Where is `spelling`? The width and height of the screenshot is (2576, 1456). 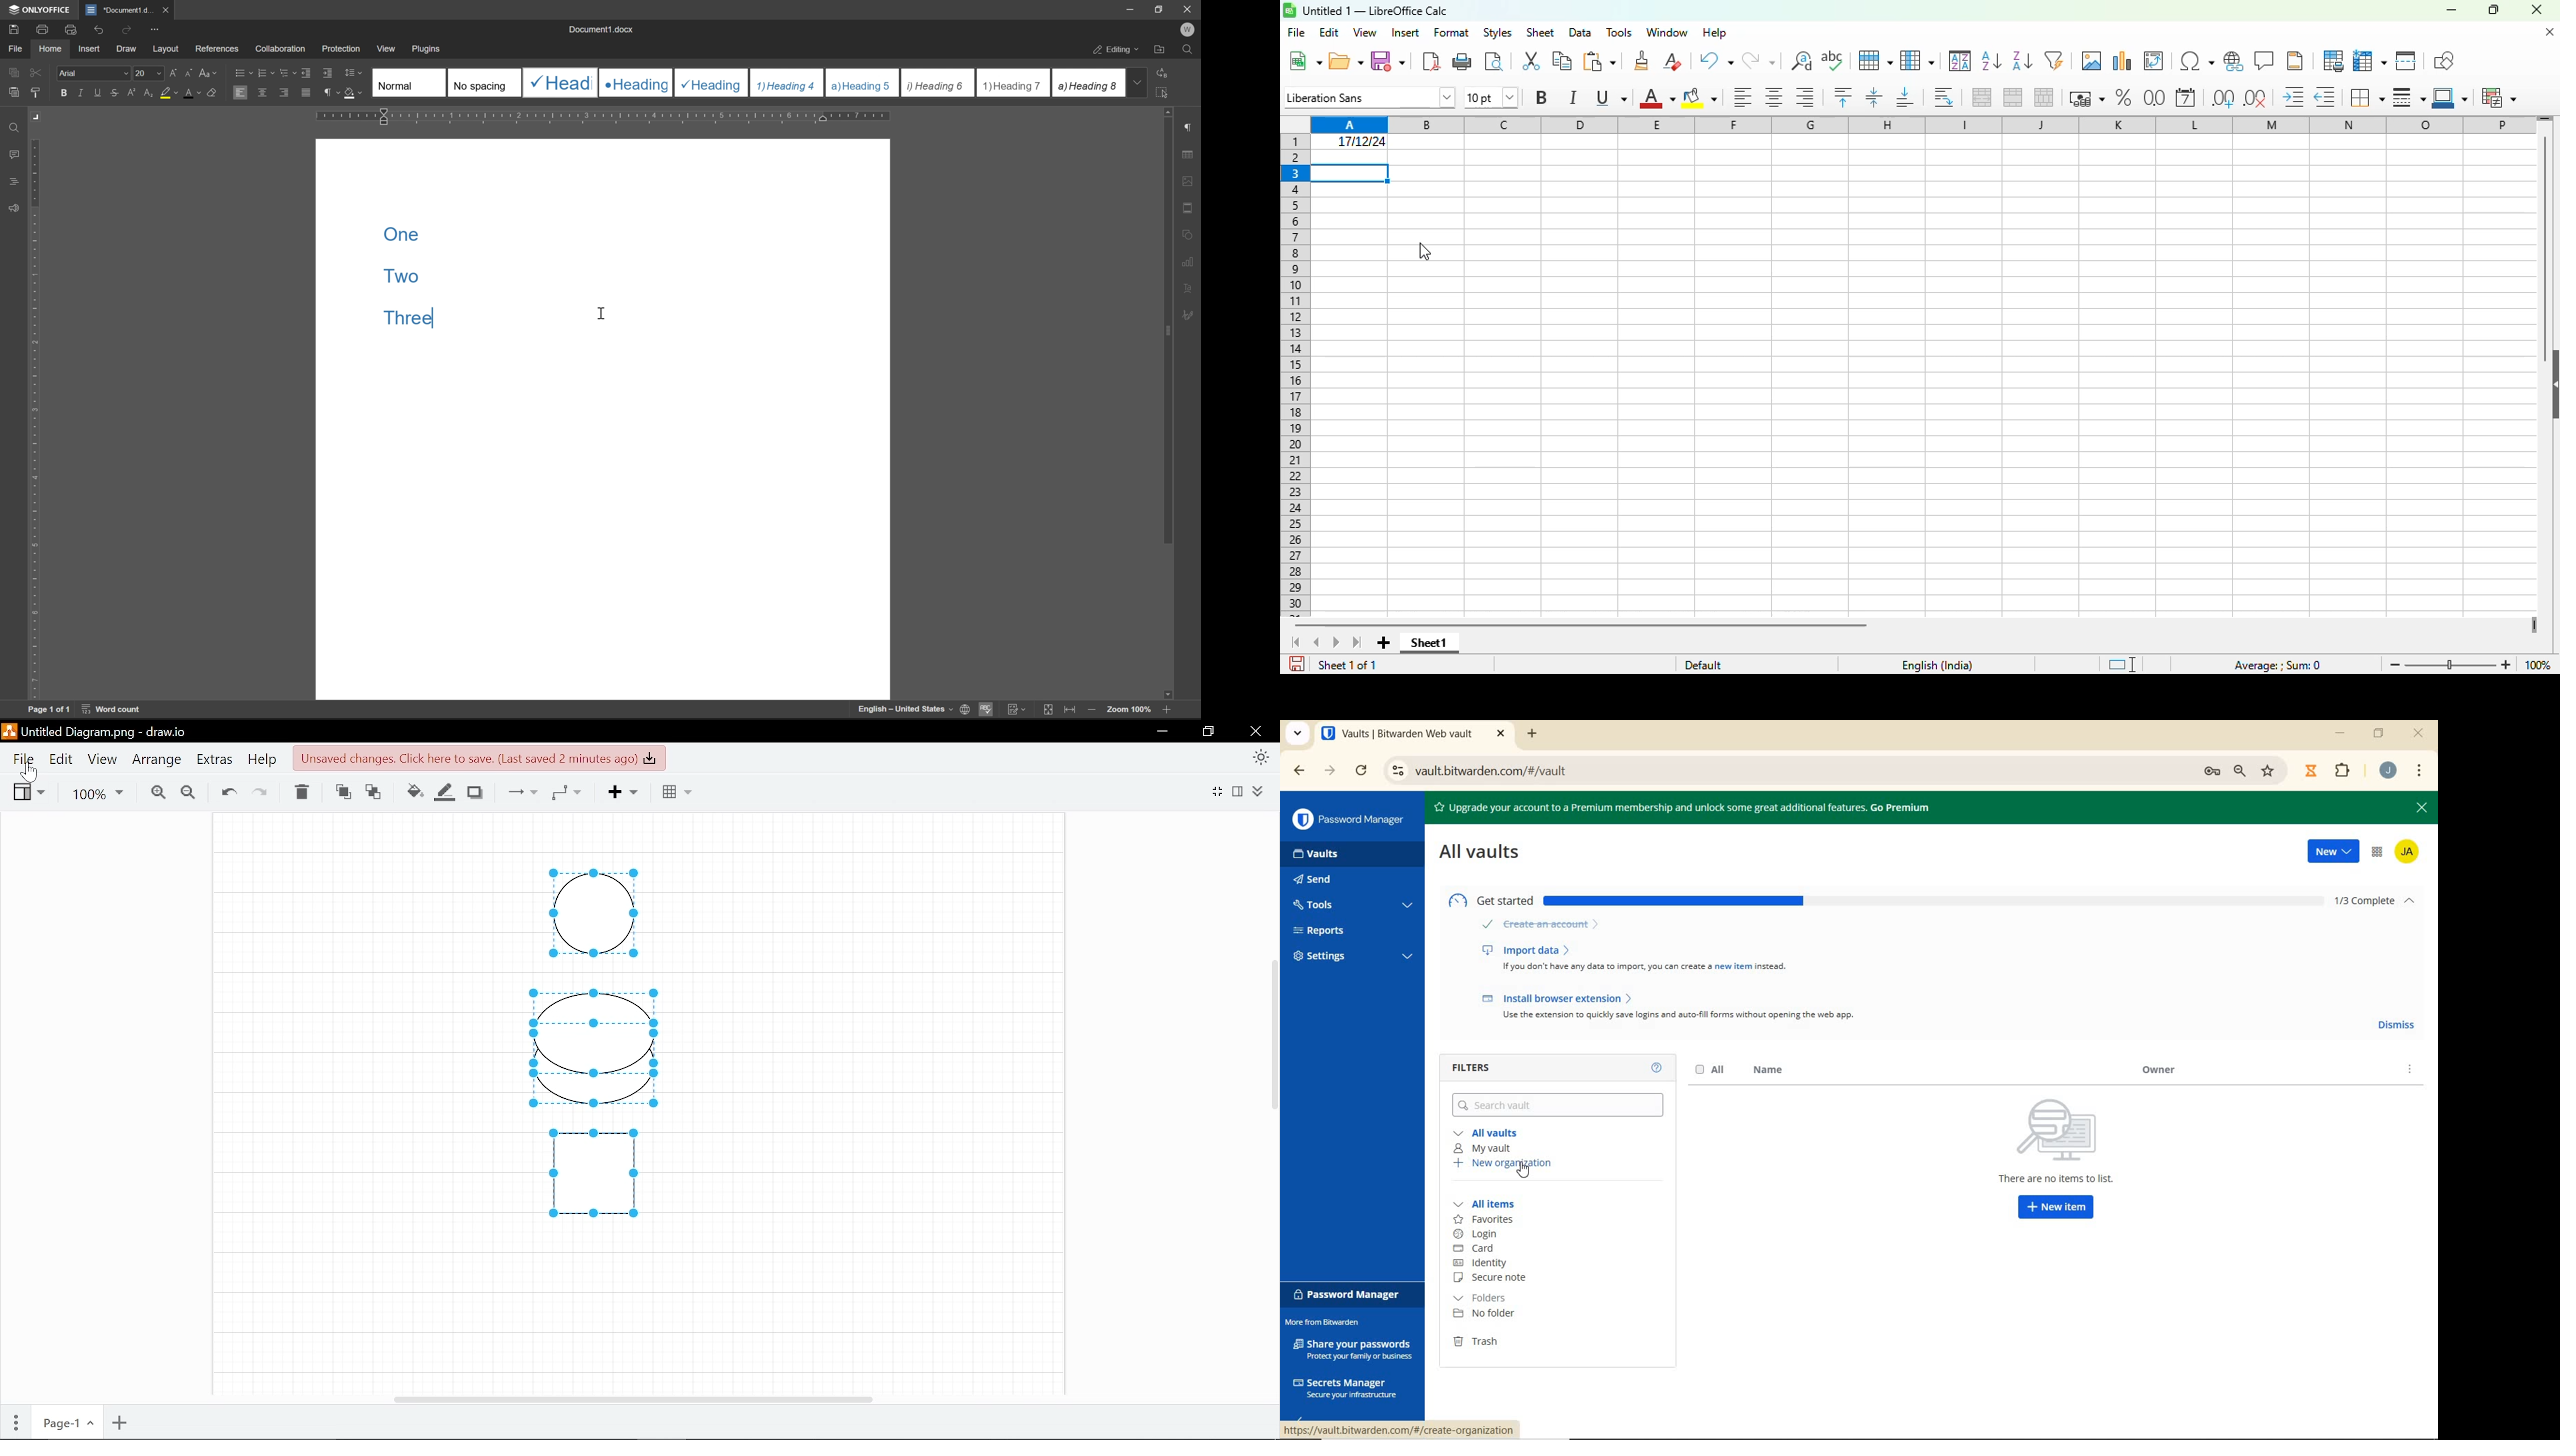 spelling is located at coordinates (1832, 61).